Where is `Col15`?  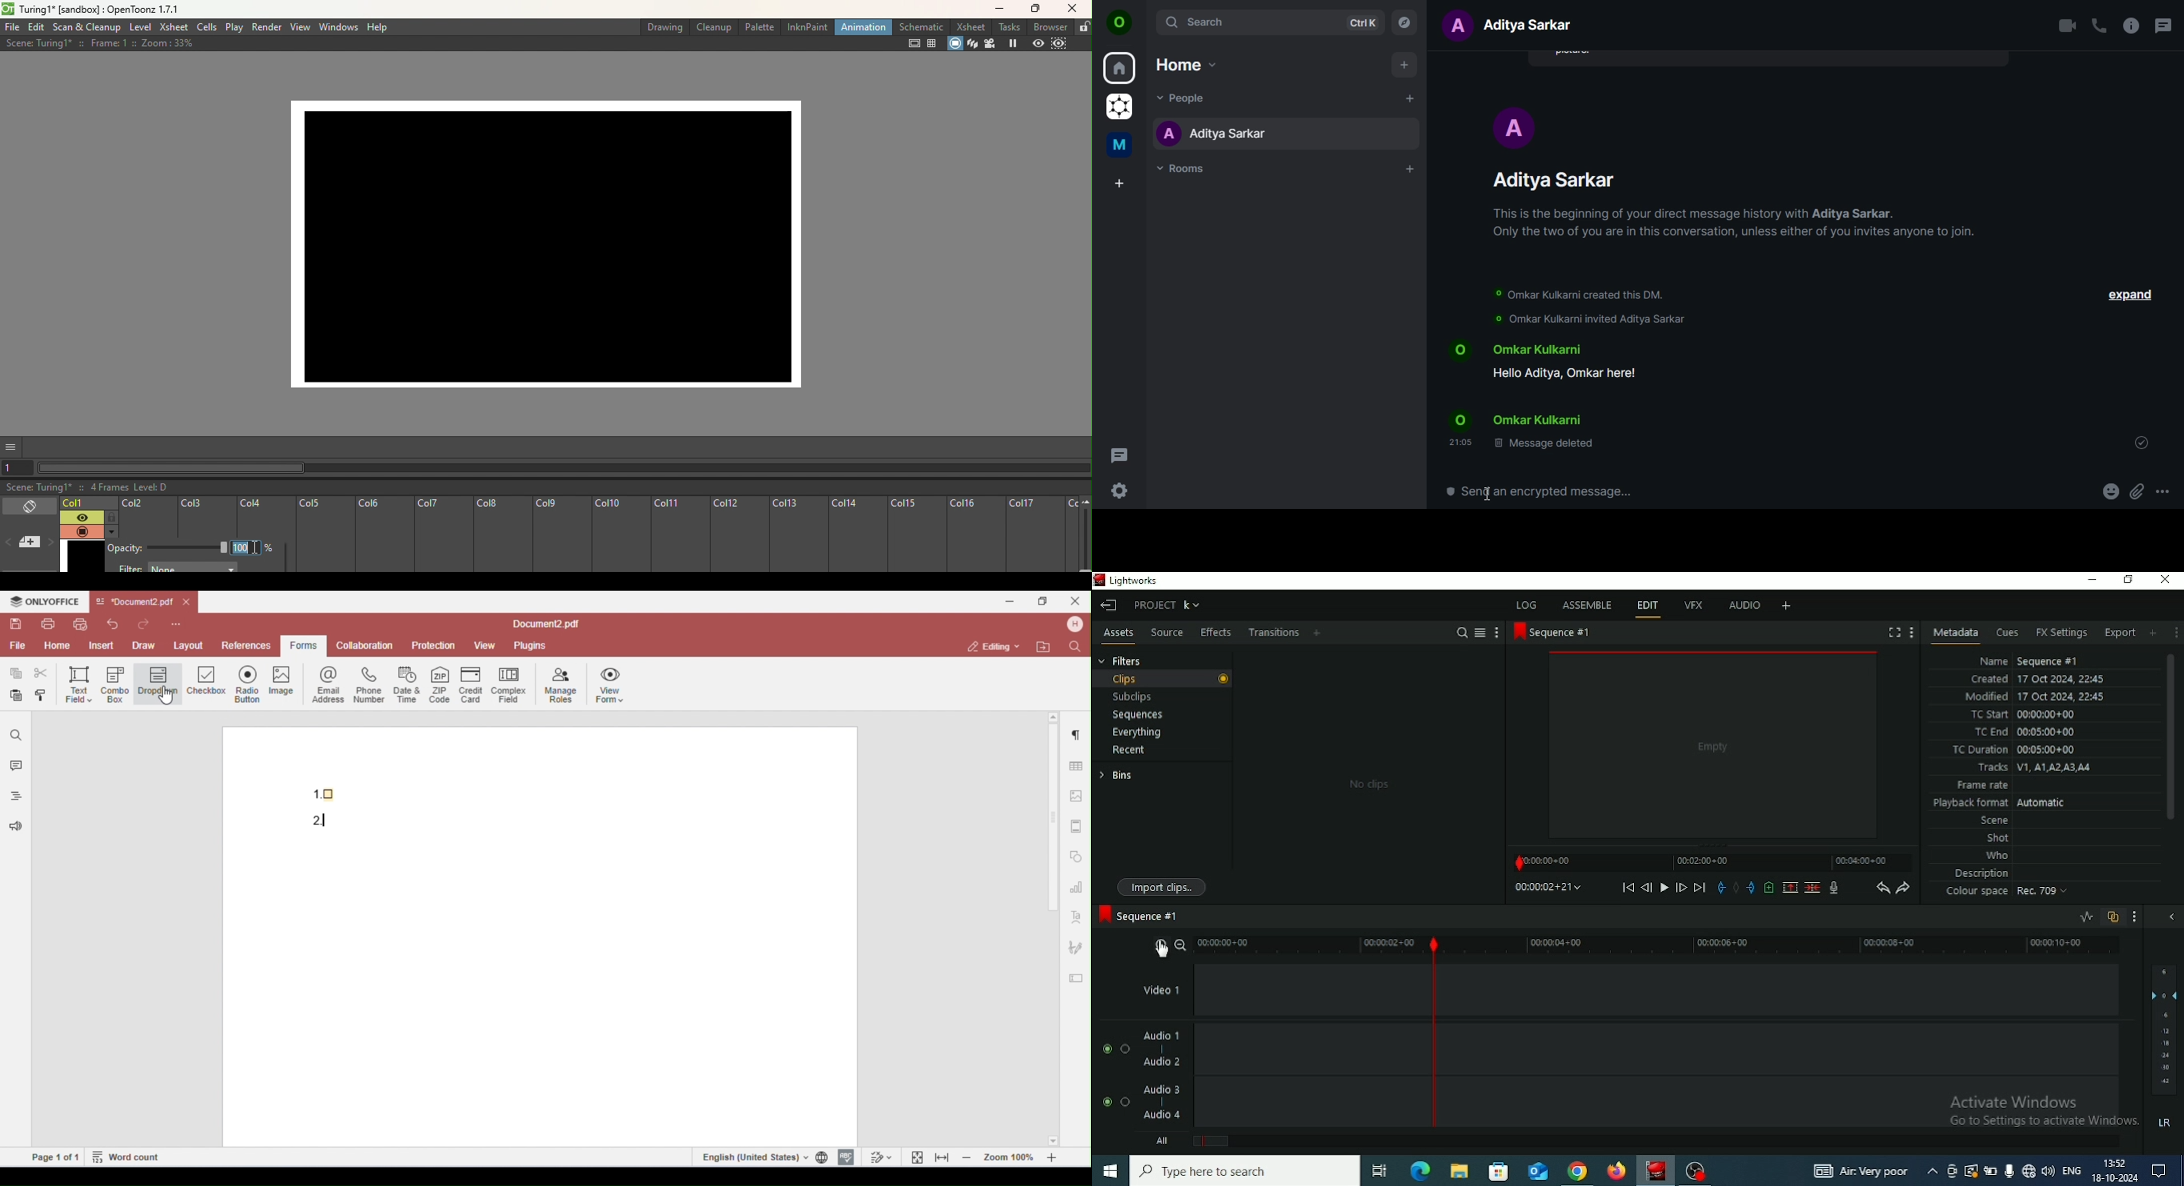
Col15 is located at coordinates (918, 535).